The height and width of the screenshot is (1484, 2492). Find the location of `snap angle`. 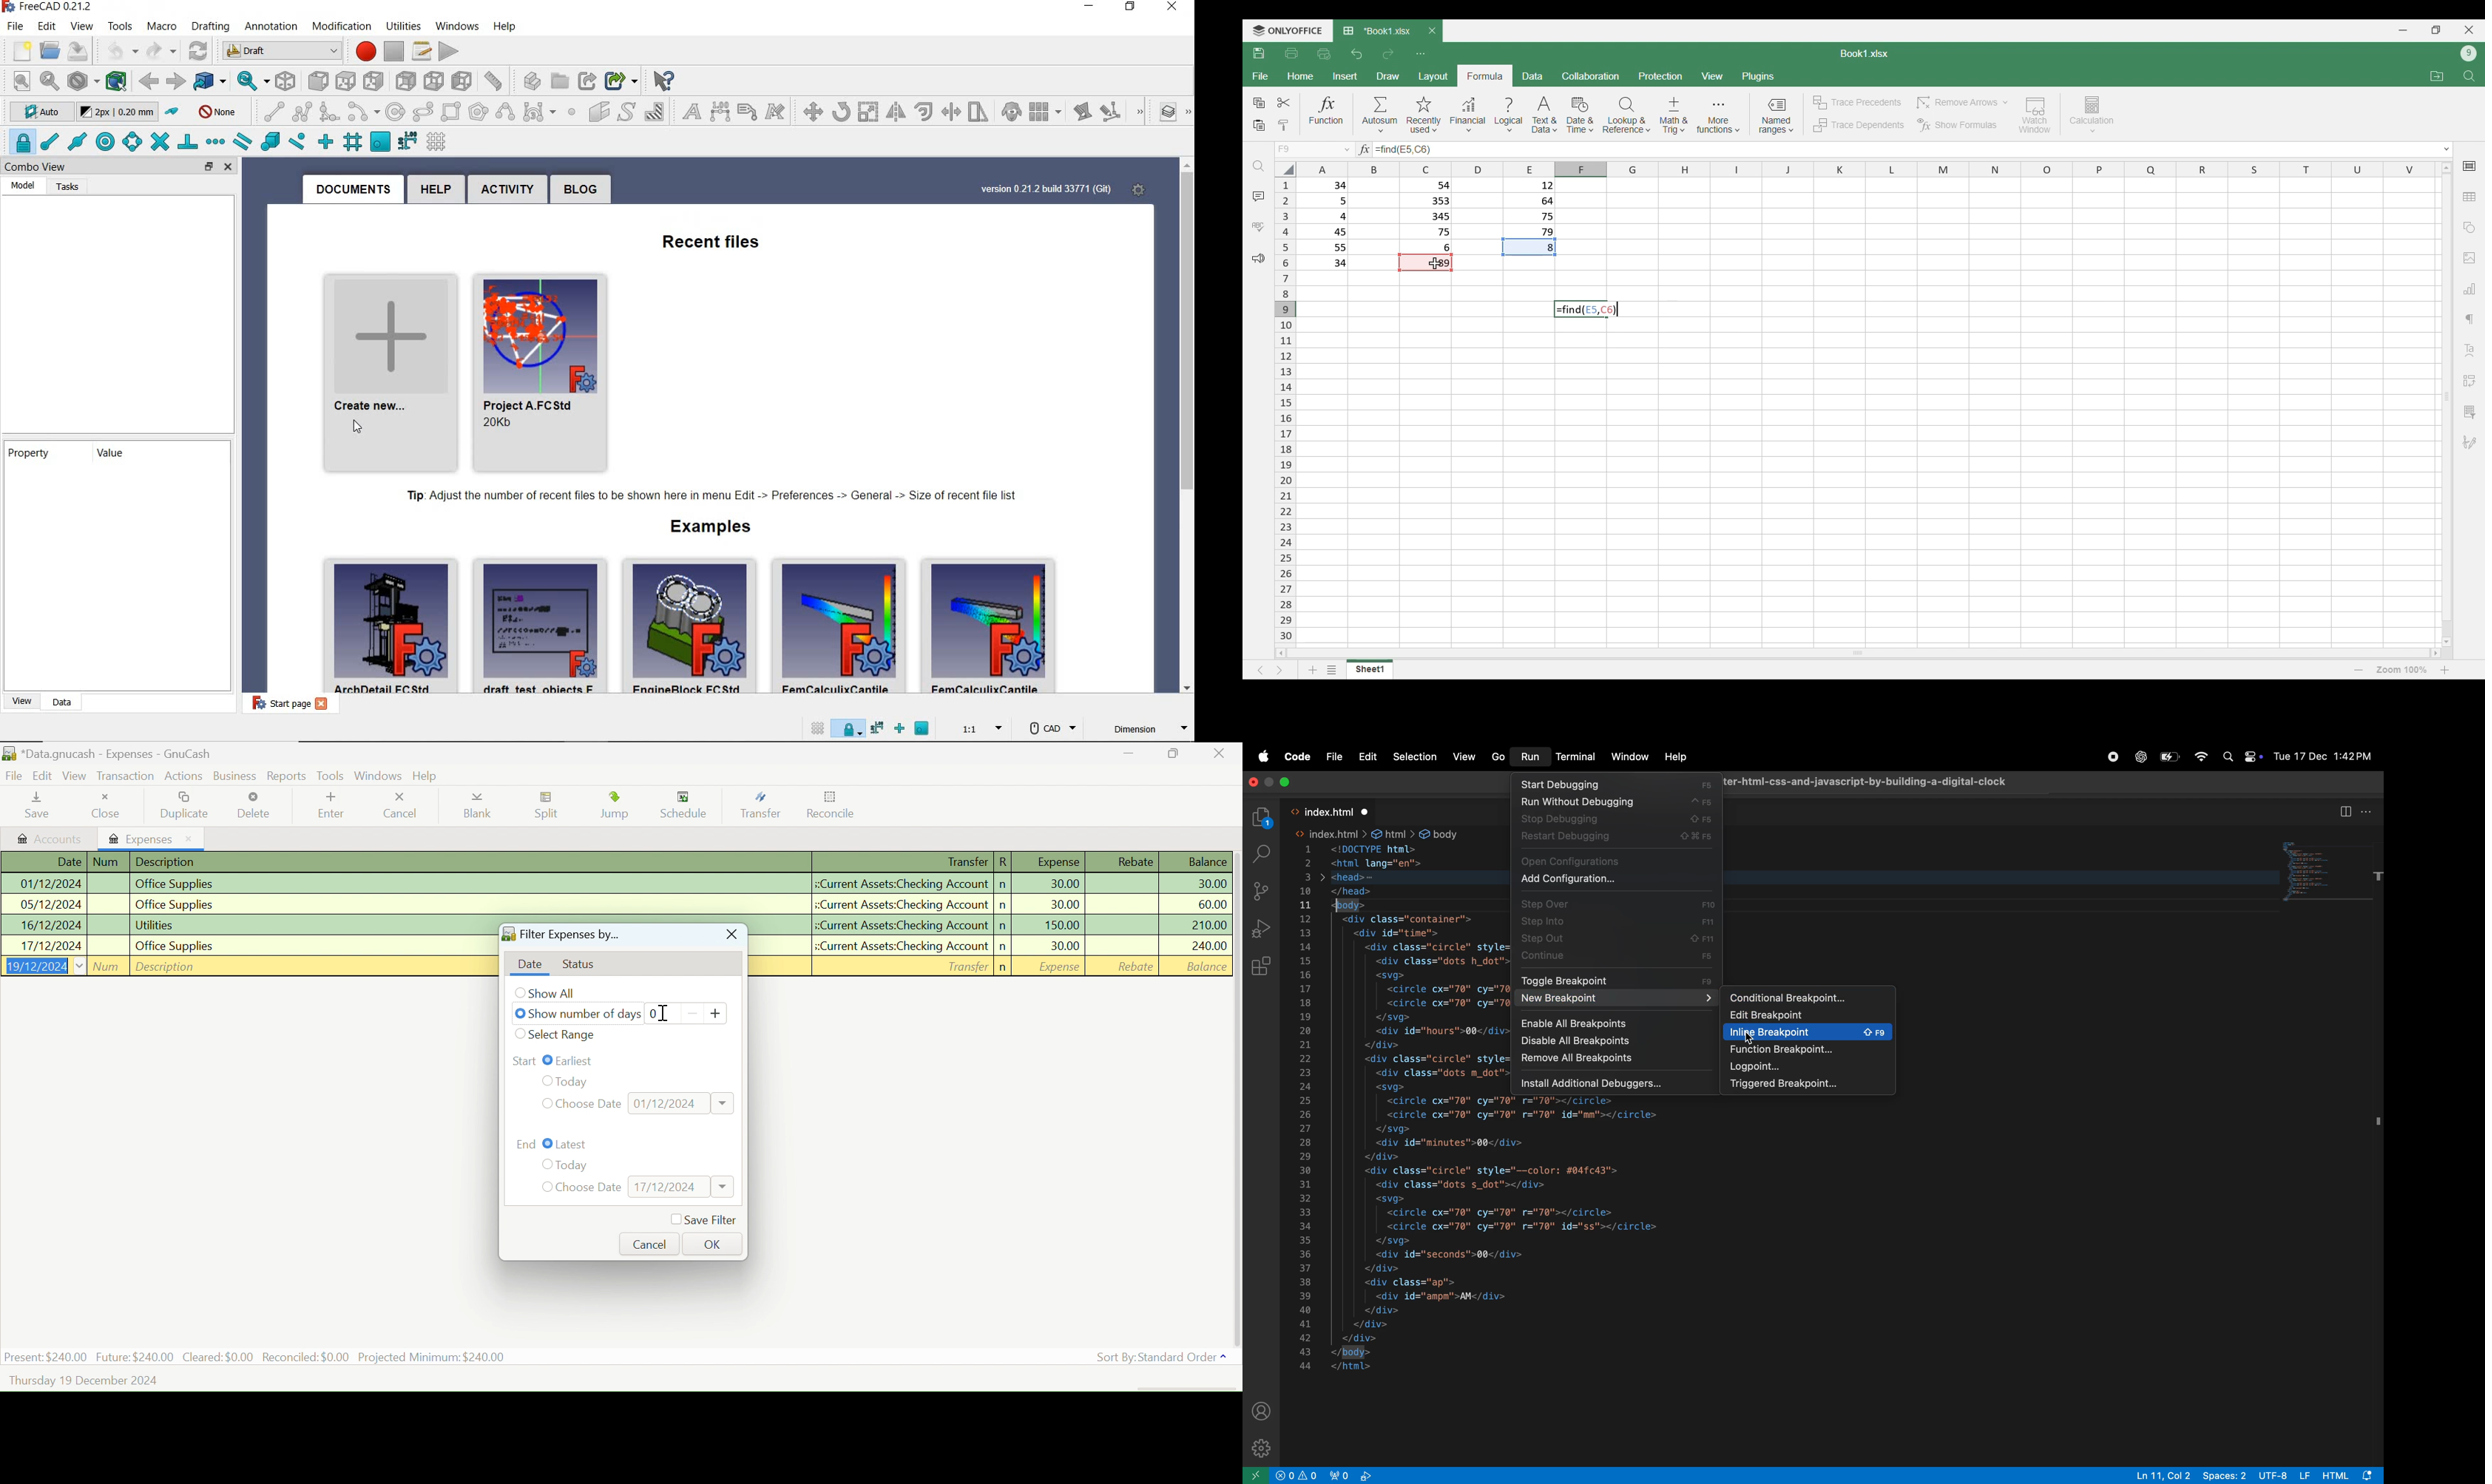

snap angle is located at coordinates (132, 142).